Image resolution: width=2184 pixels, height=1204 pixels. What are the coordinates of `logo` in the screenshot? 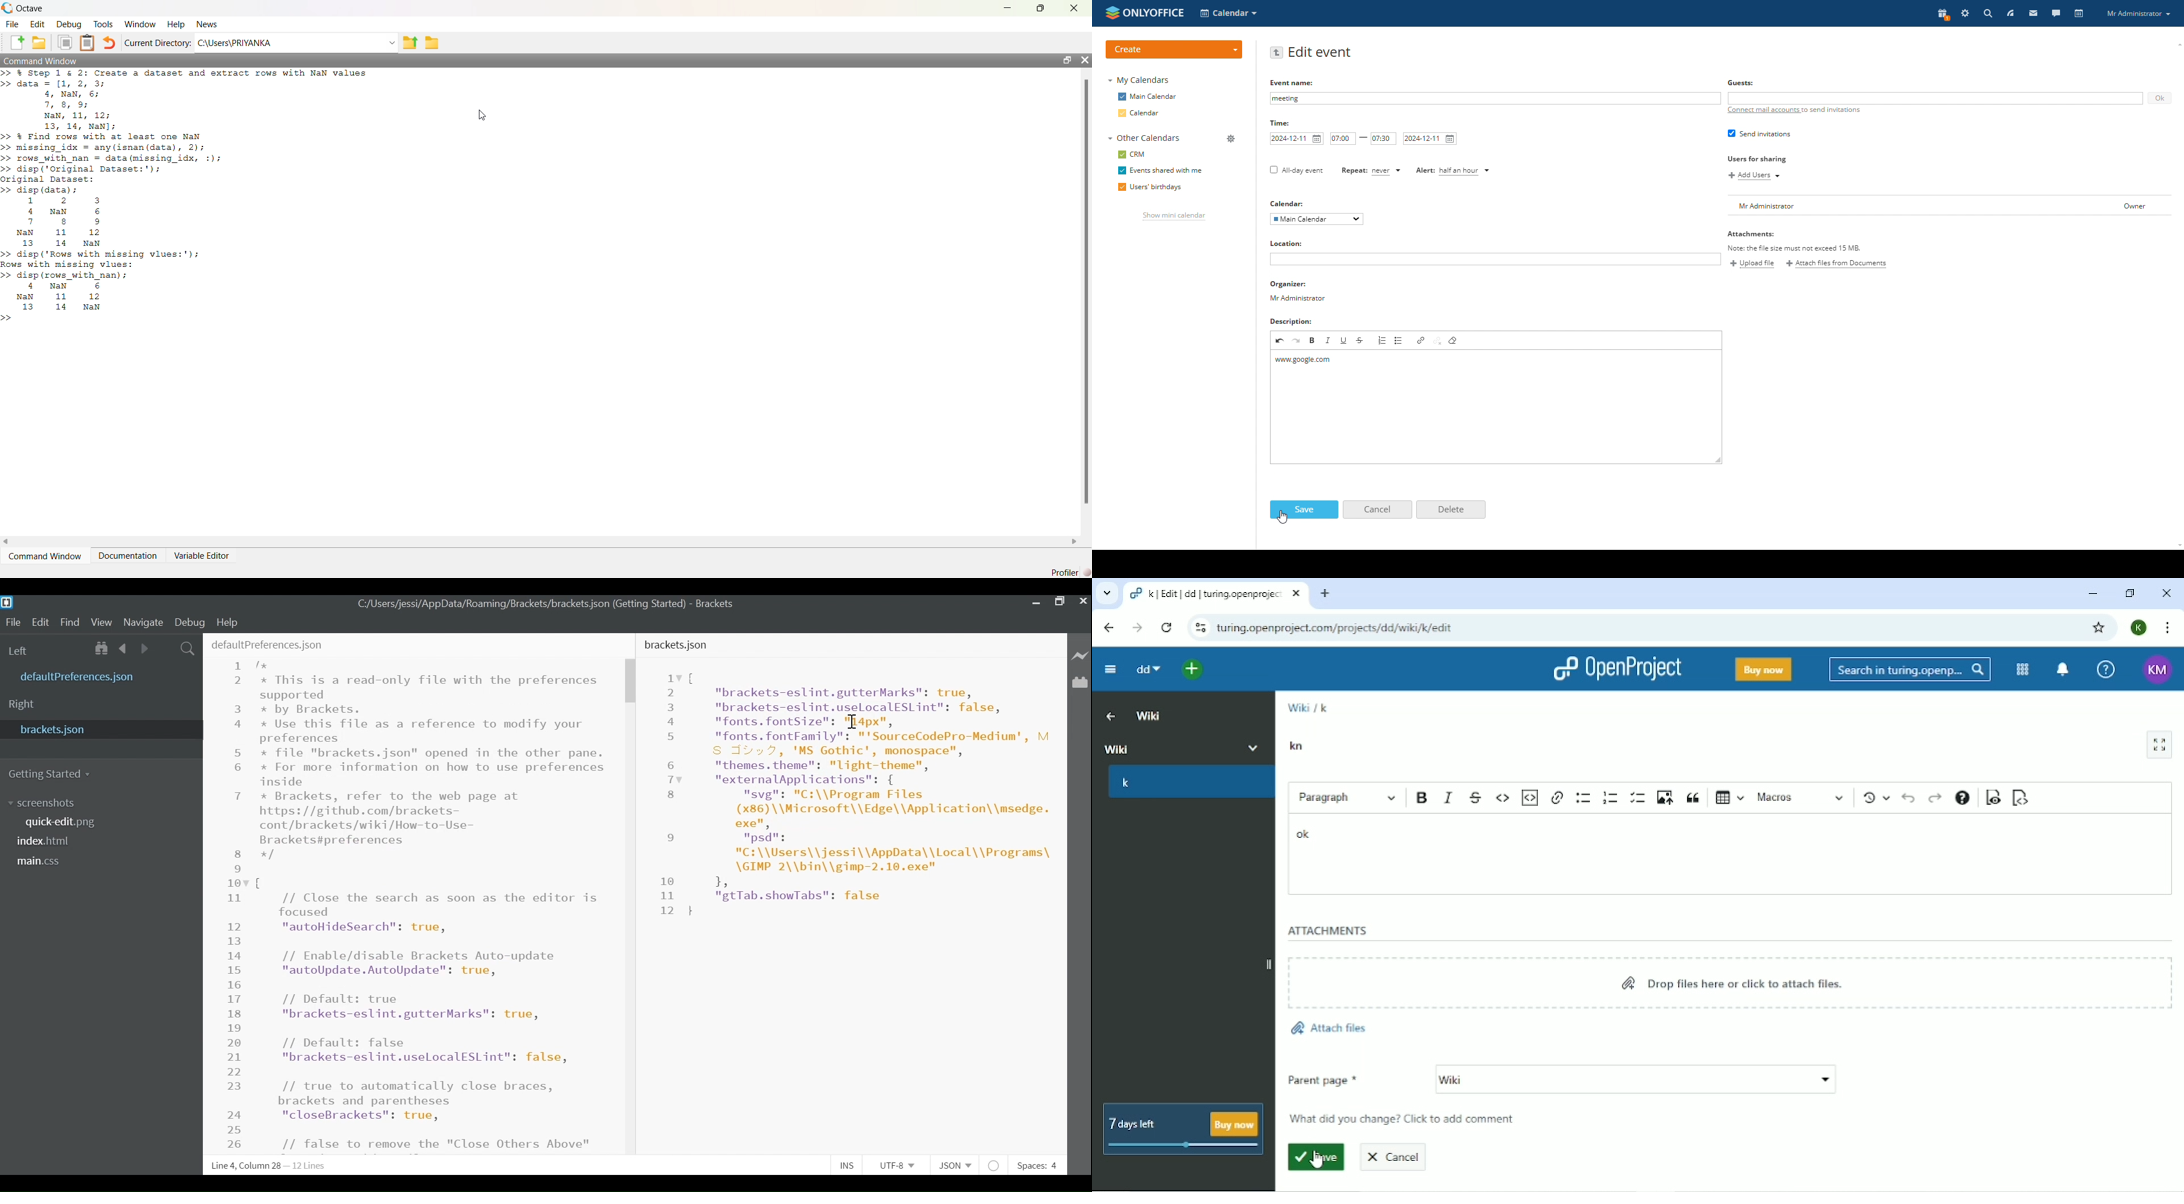 It's located at (7, 8).